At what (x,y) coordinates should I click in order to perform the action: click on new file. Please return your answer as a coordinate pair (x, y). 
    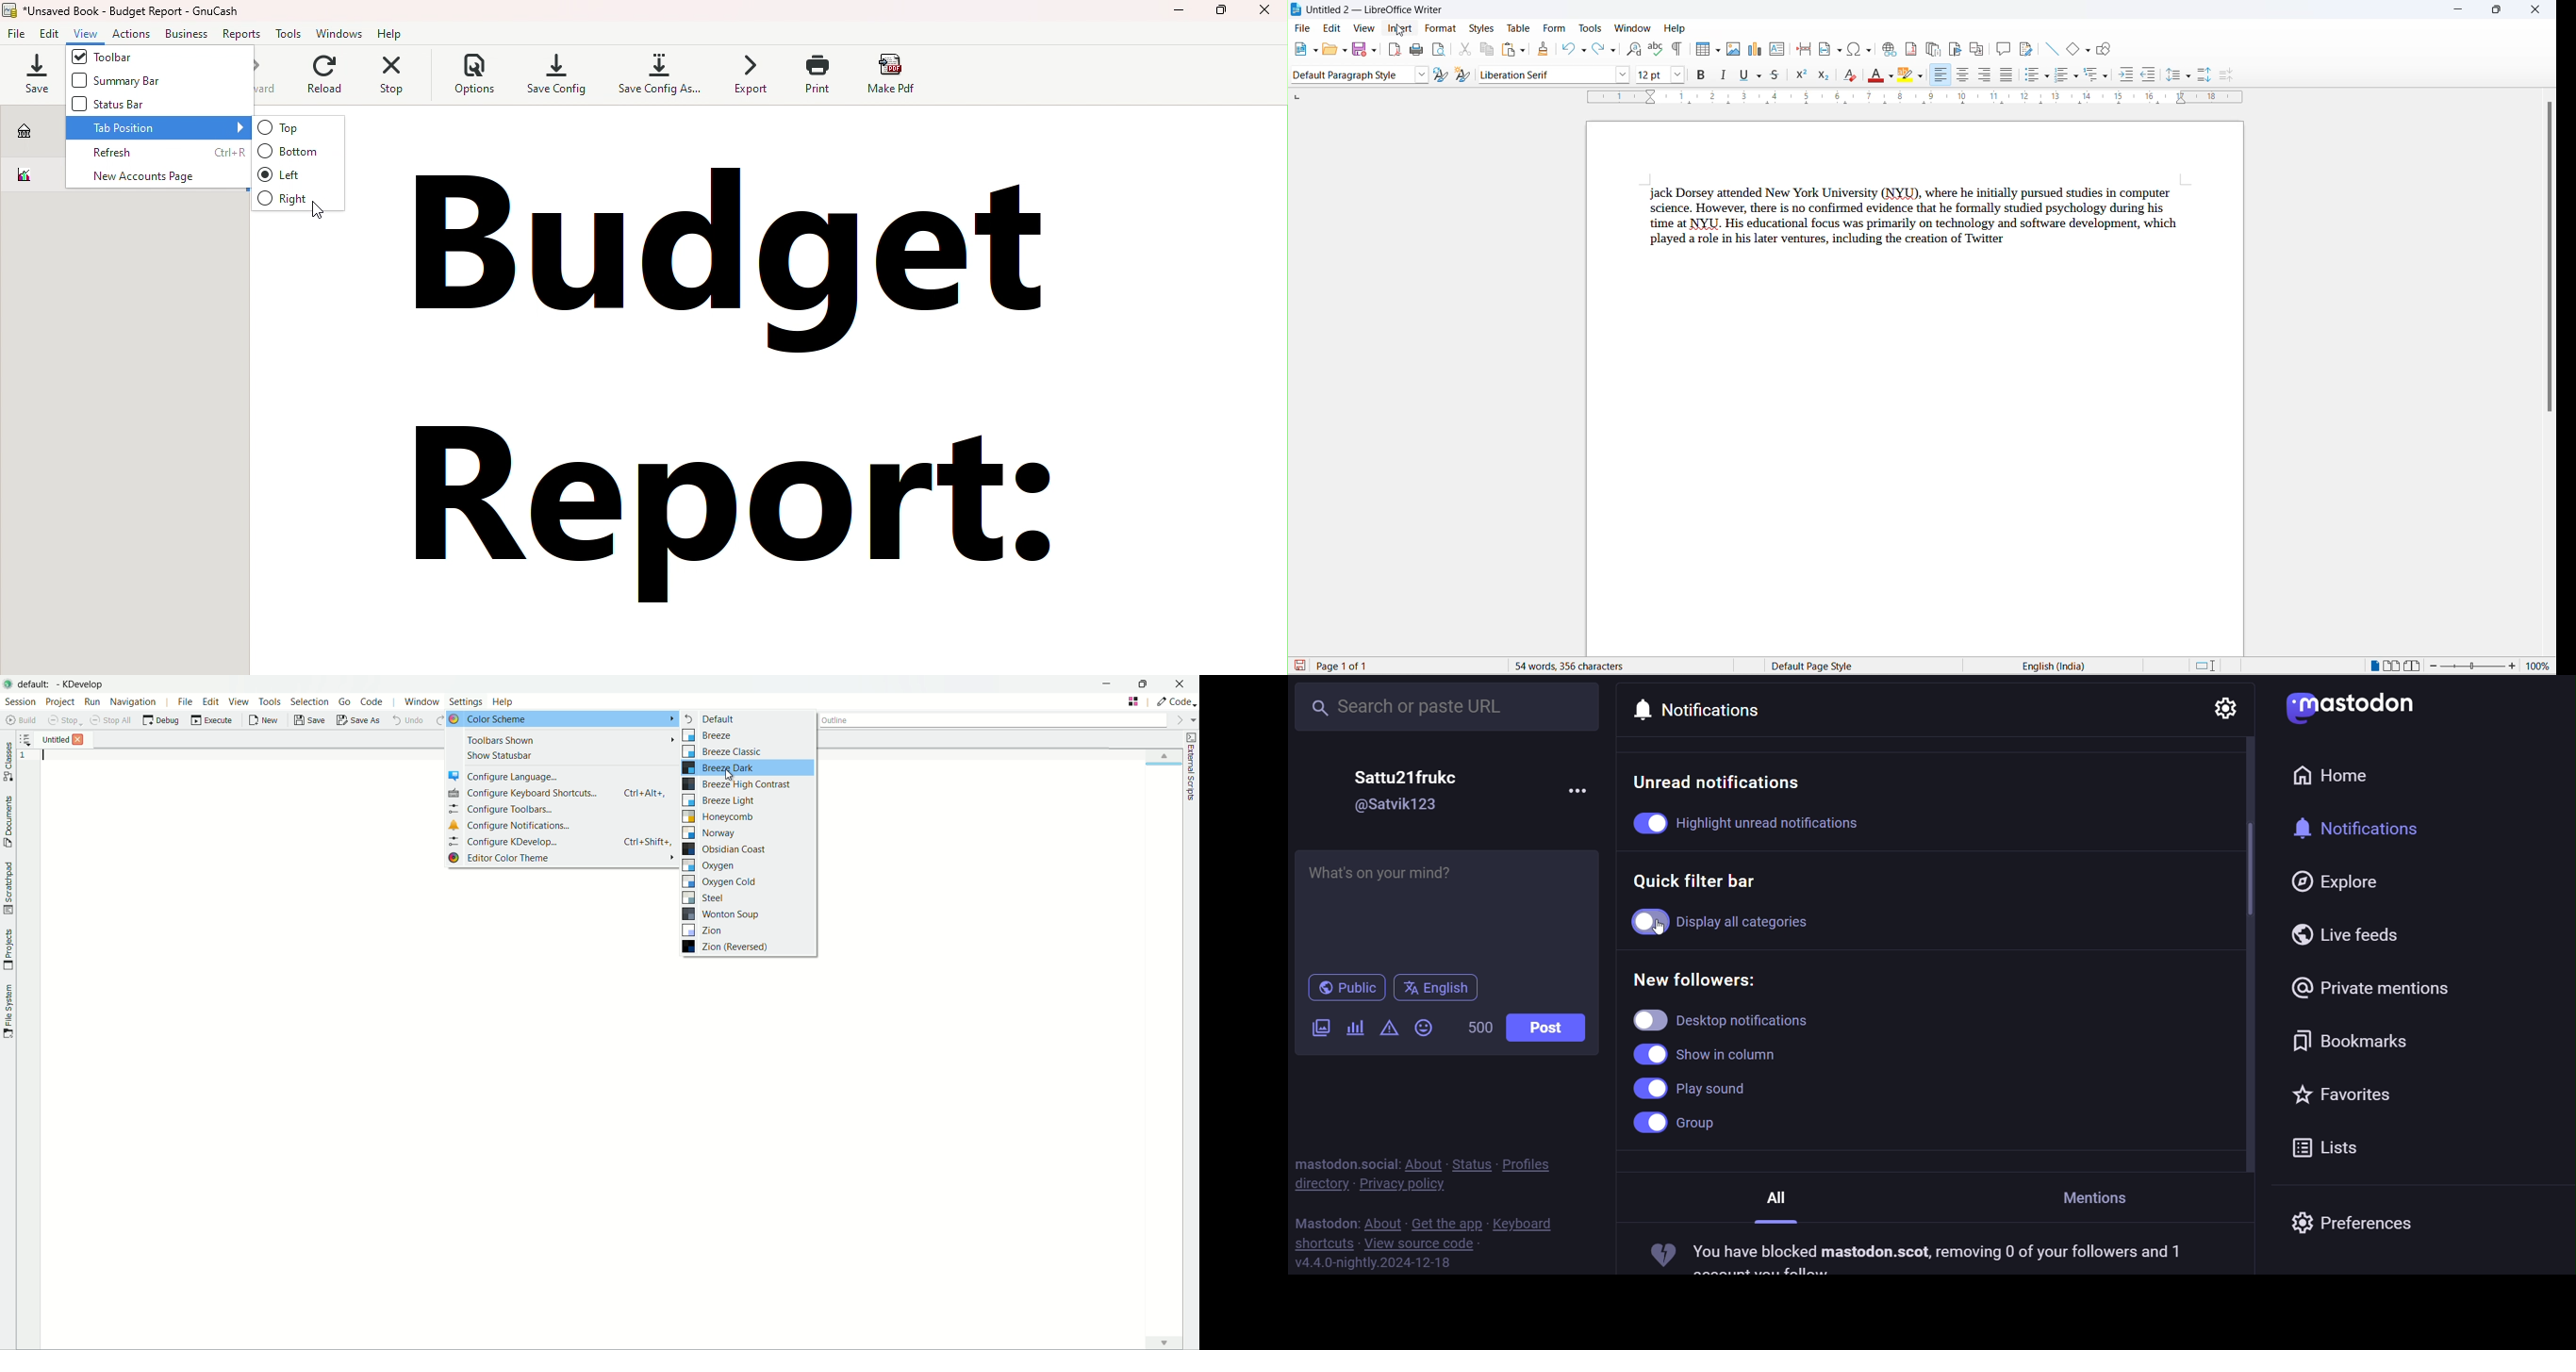
    Looking at the image, I should click on (1303, 49).